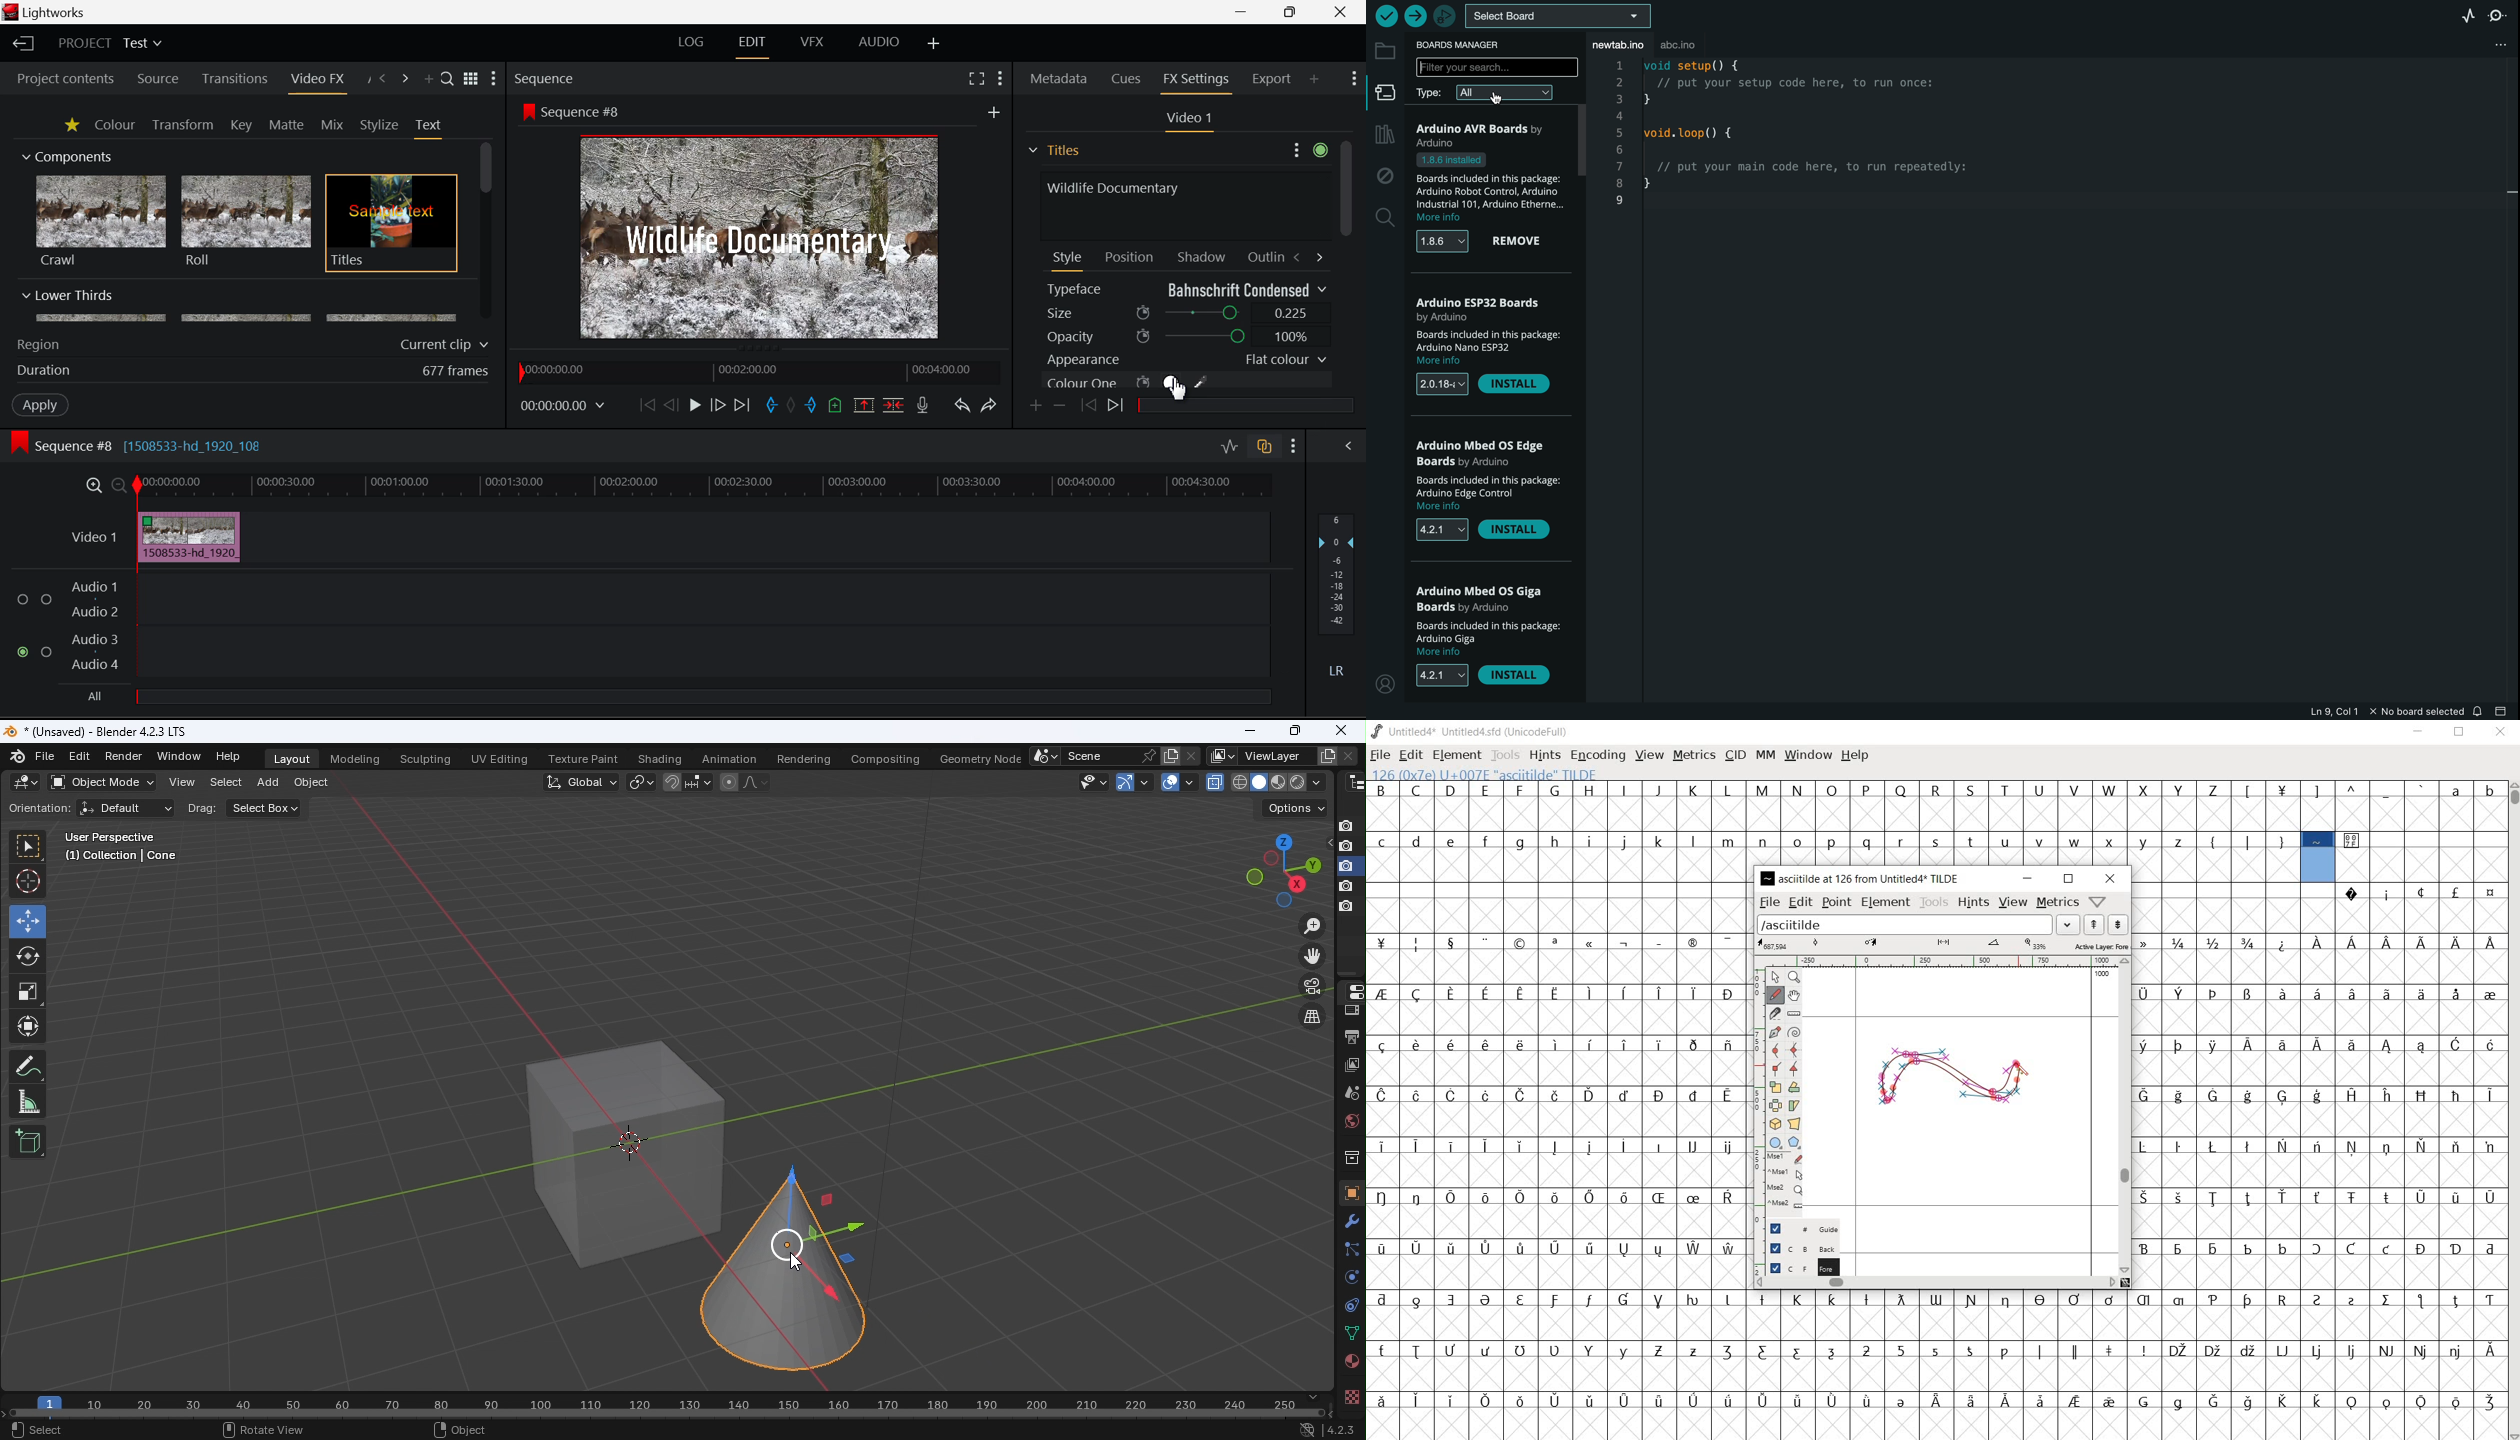 The height and width of the screenshot is (1456, 2520). I want to click on Size, so click(1188, 312).